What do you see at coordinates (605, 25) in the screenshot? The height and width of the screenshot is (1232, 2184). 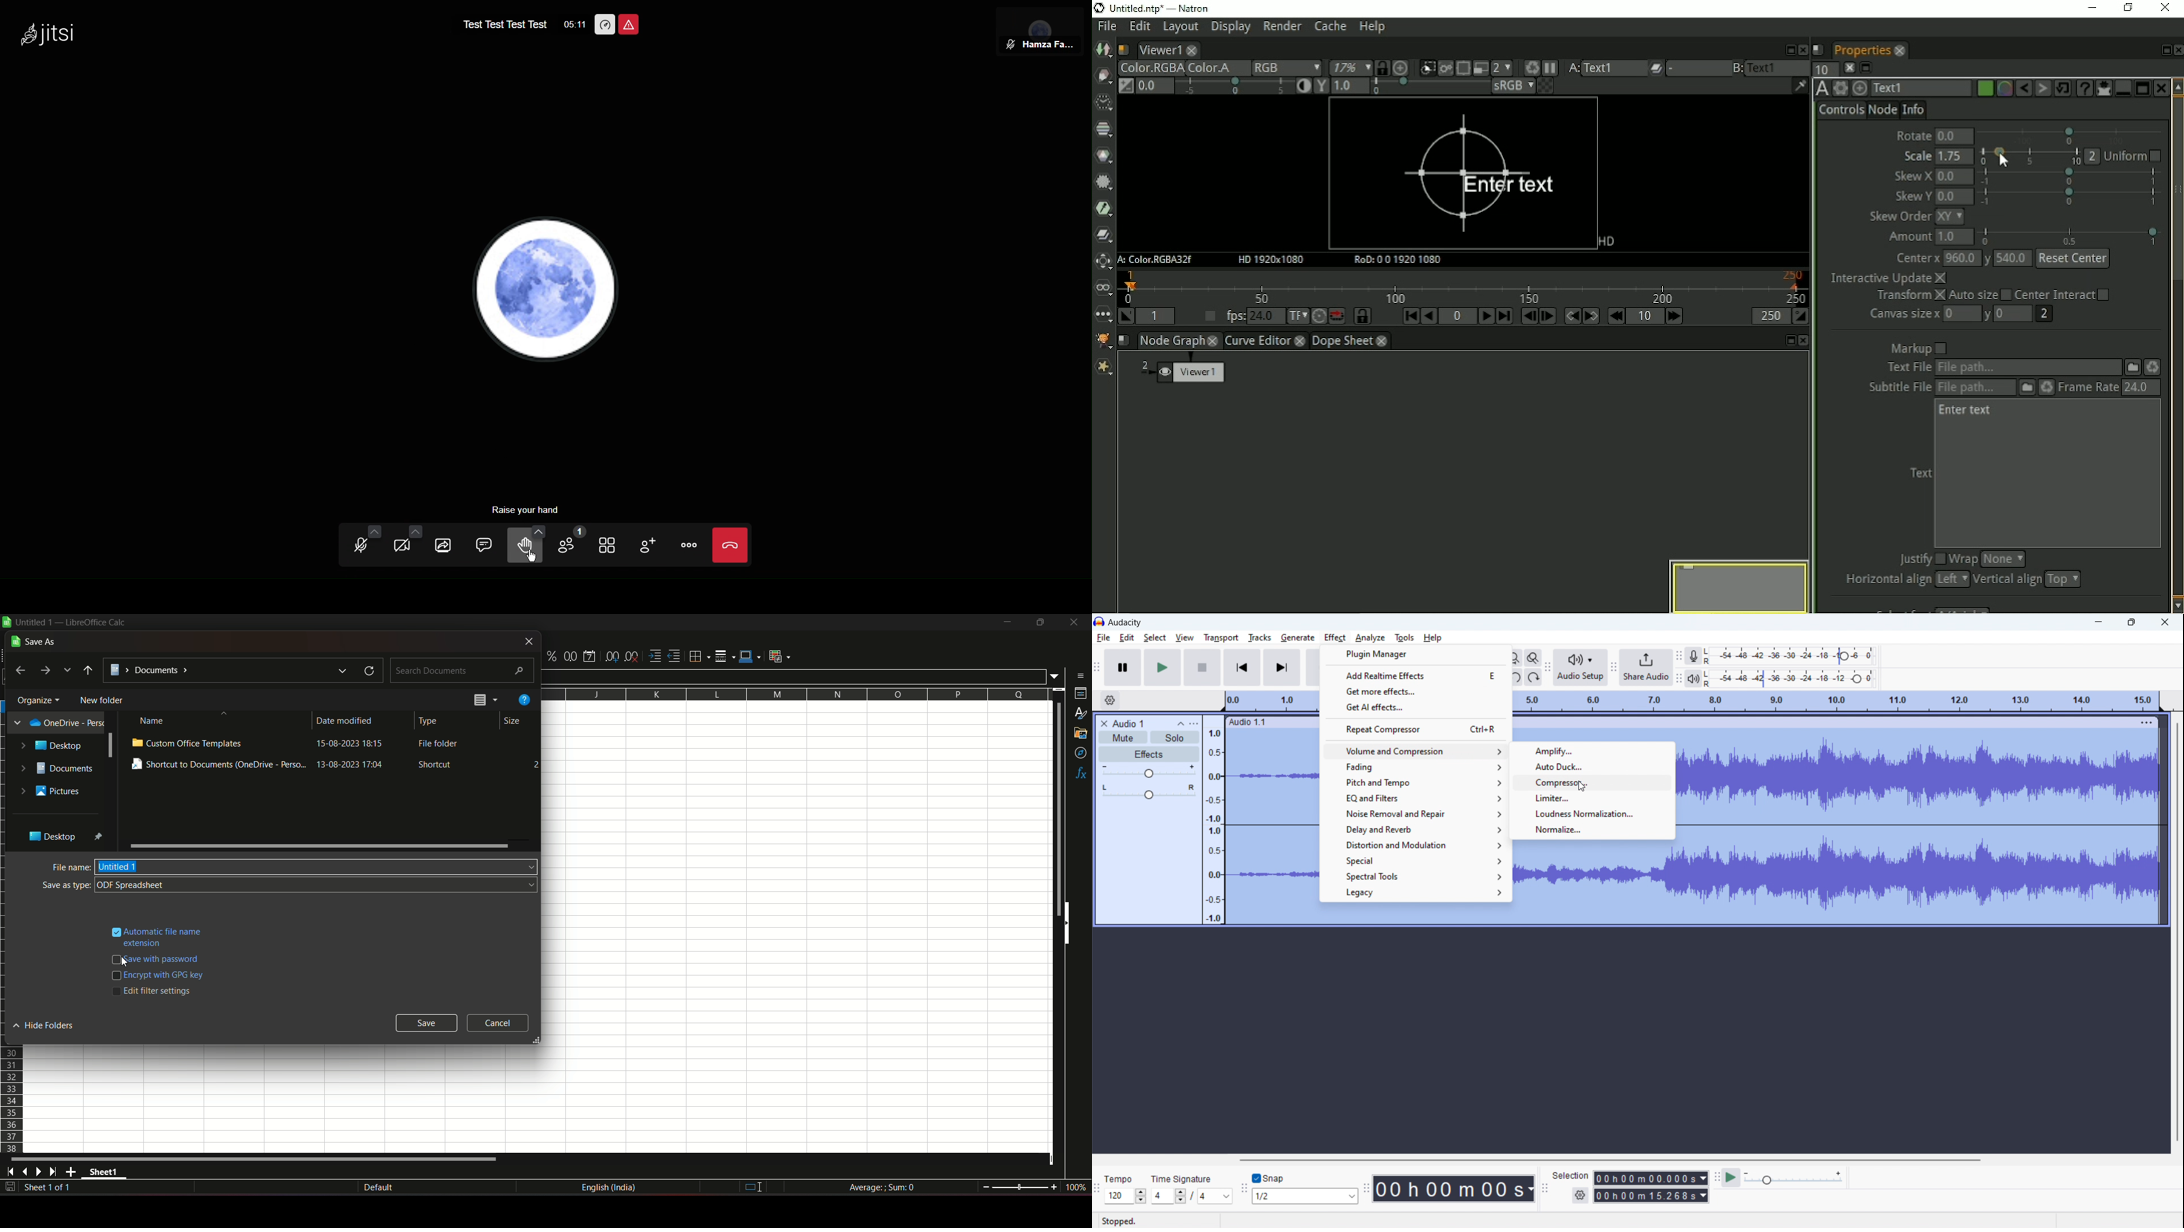 I see `Performance Settings` at bounding box center [605, 25].